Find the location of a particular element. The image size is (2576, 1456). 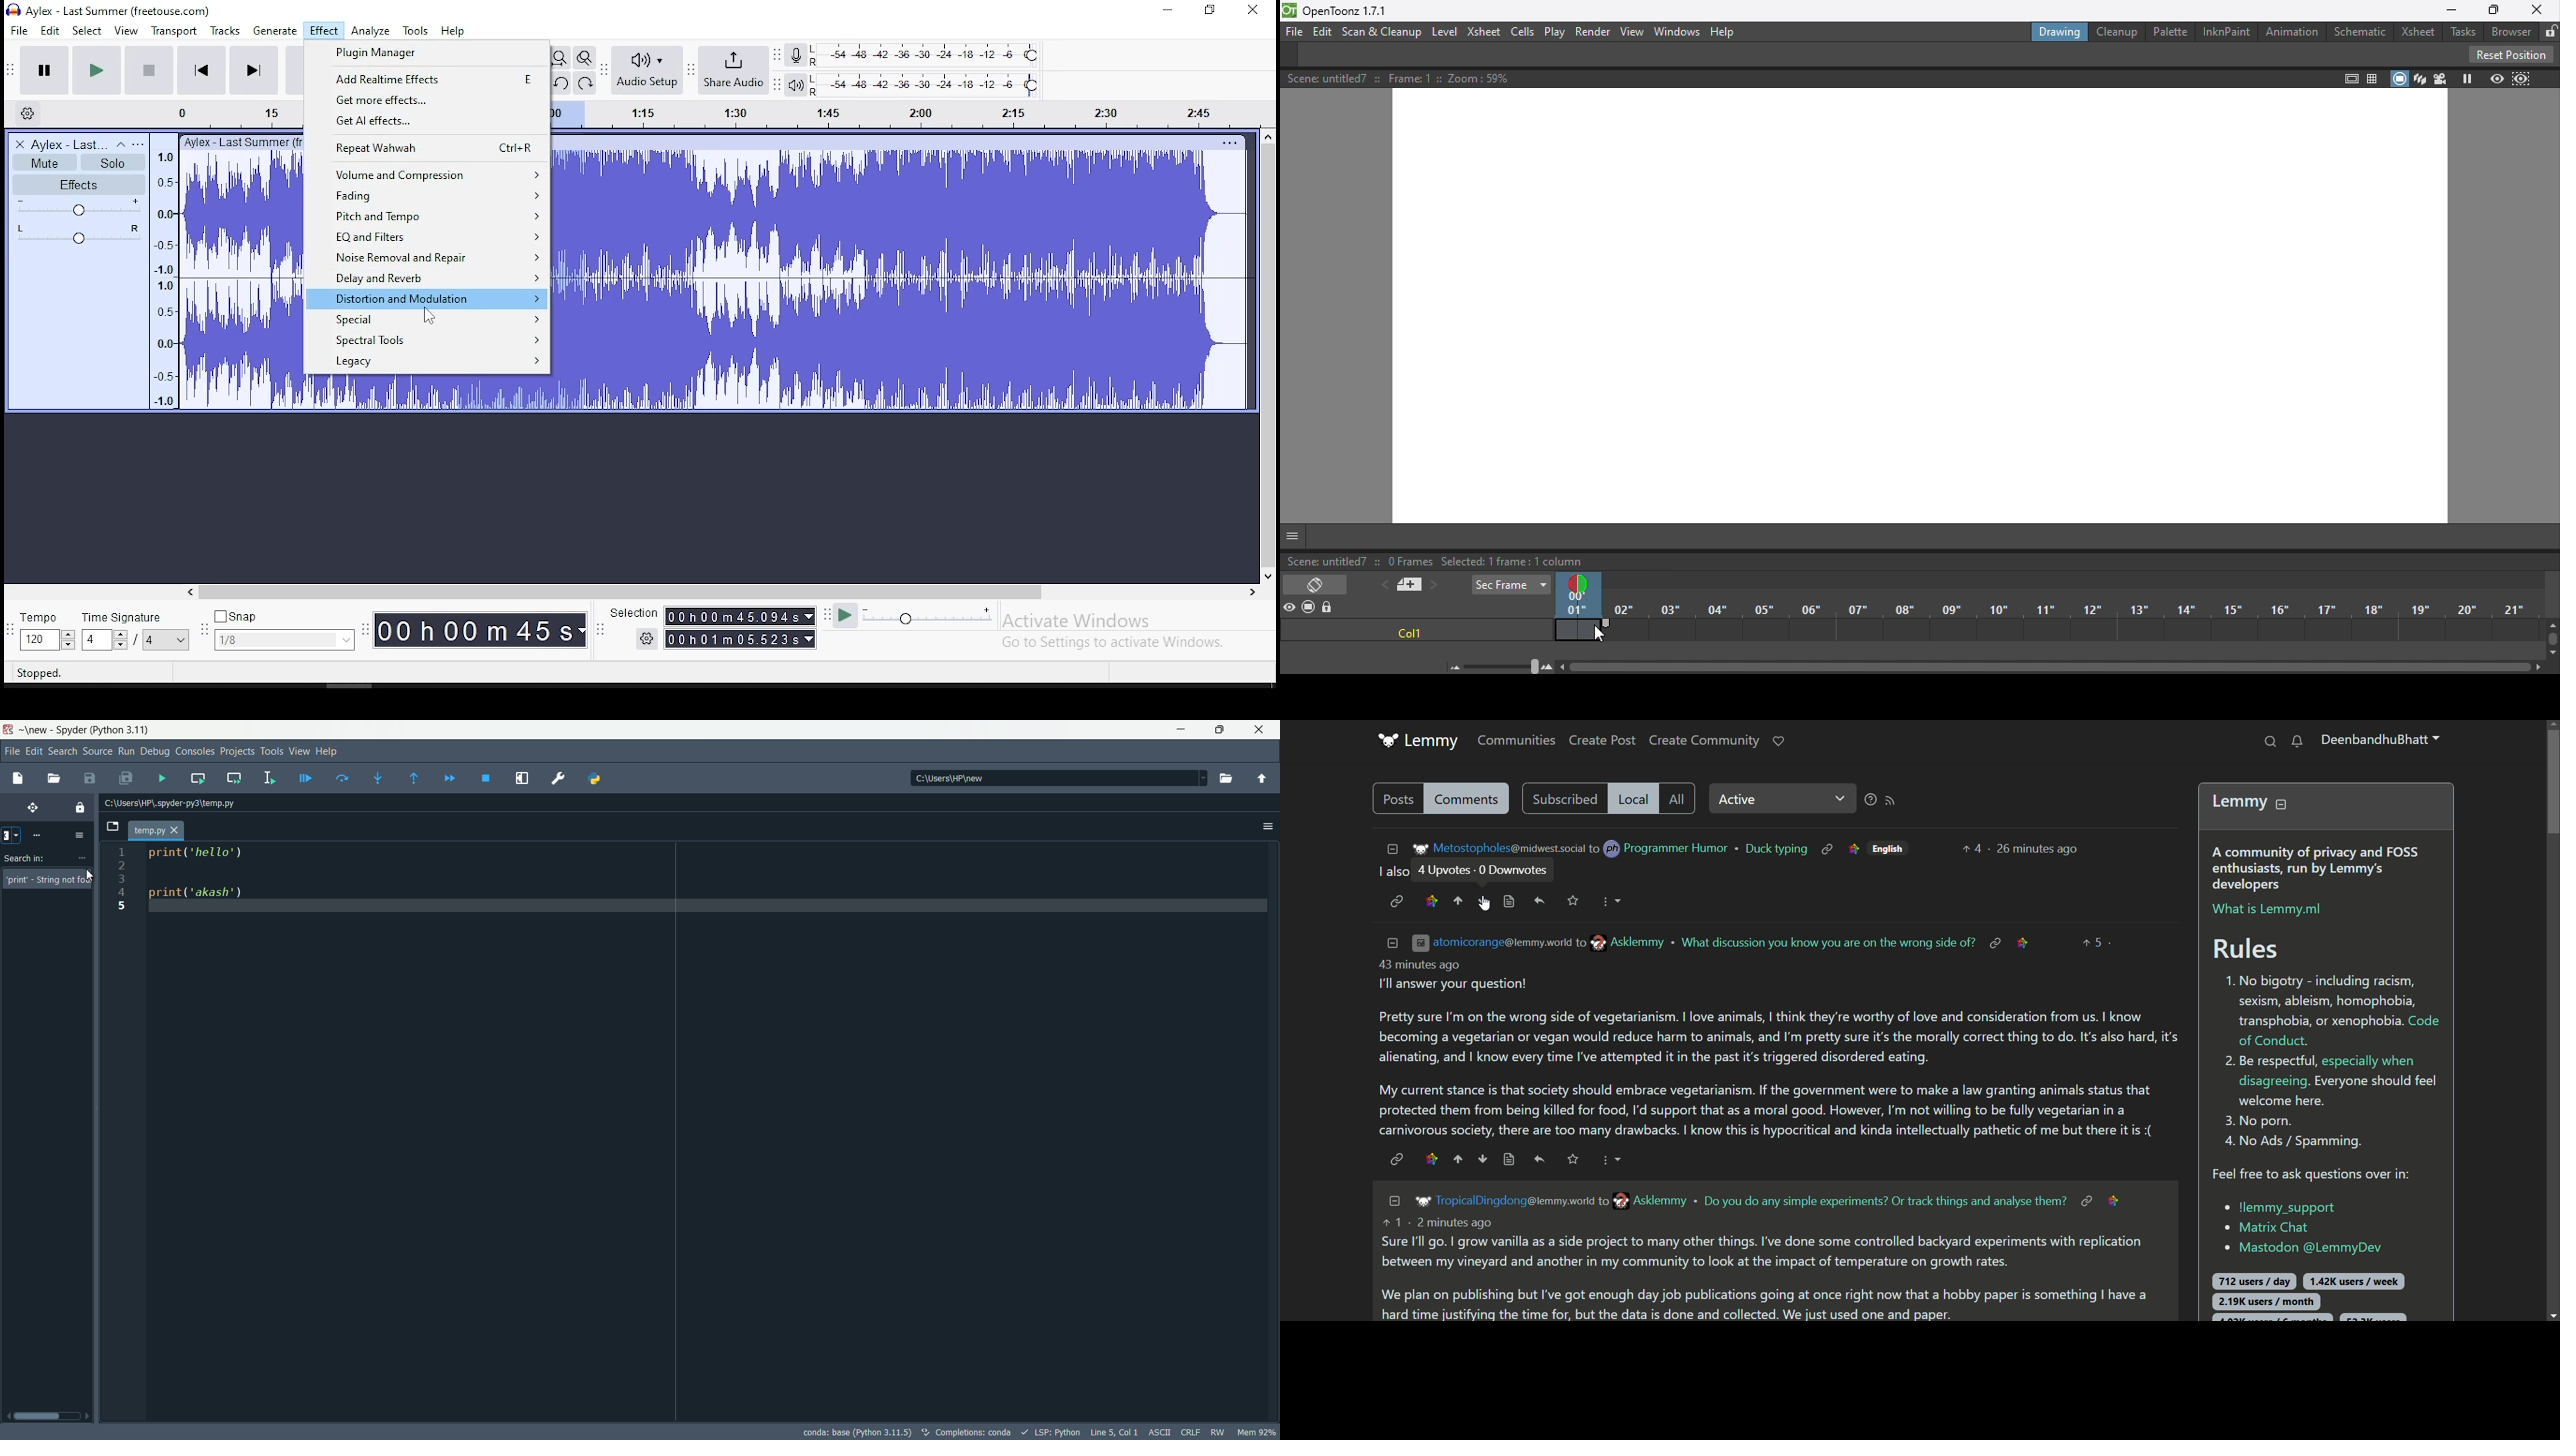

View Menu is located at coordinates (299, 751).